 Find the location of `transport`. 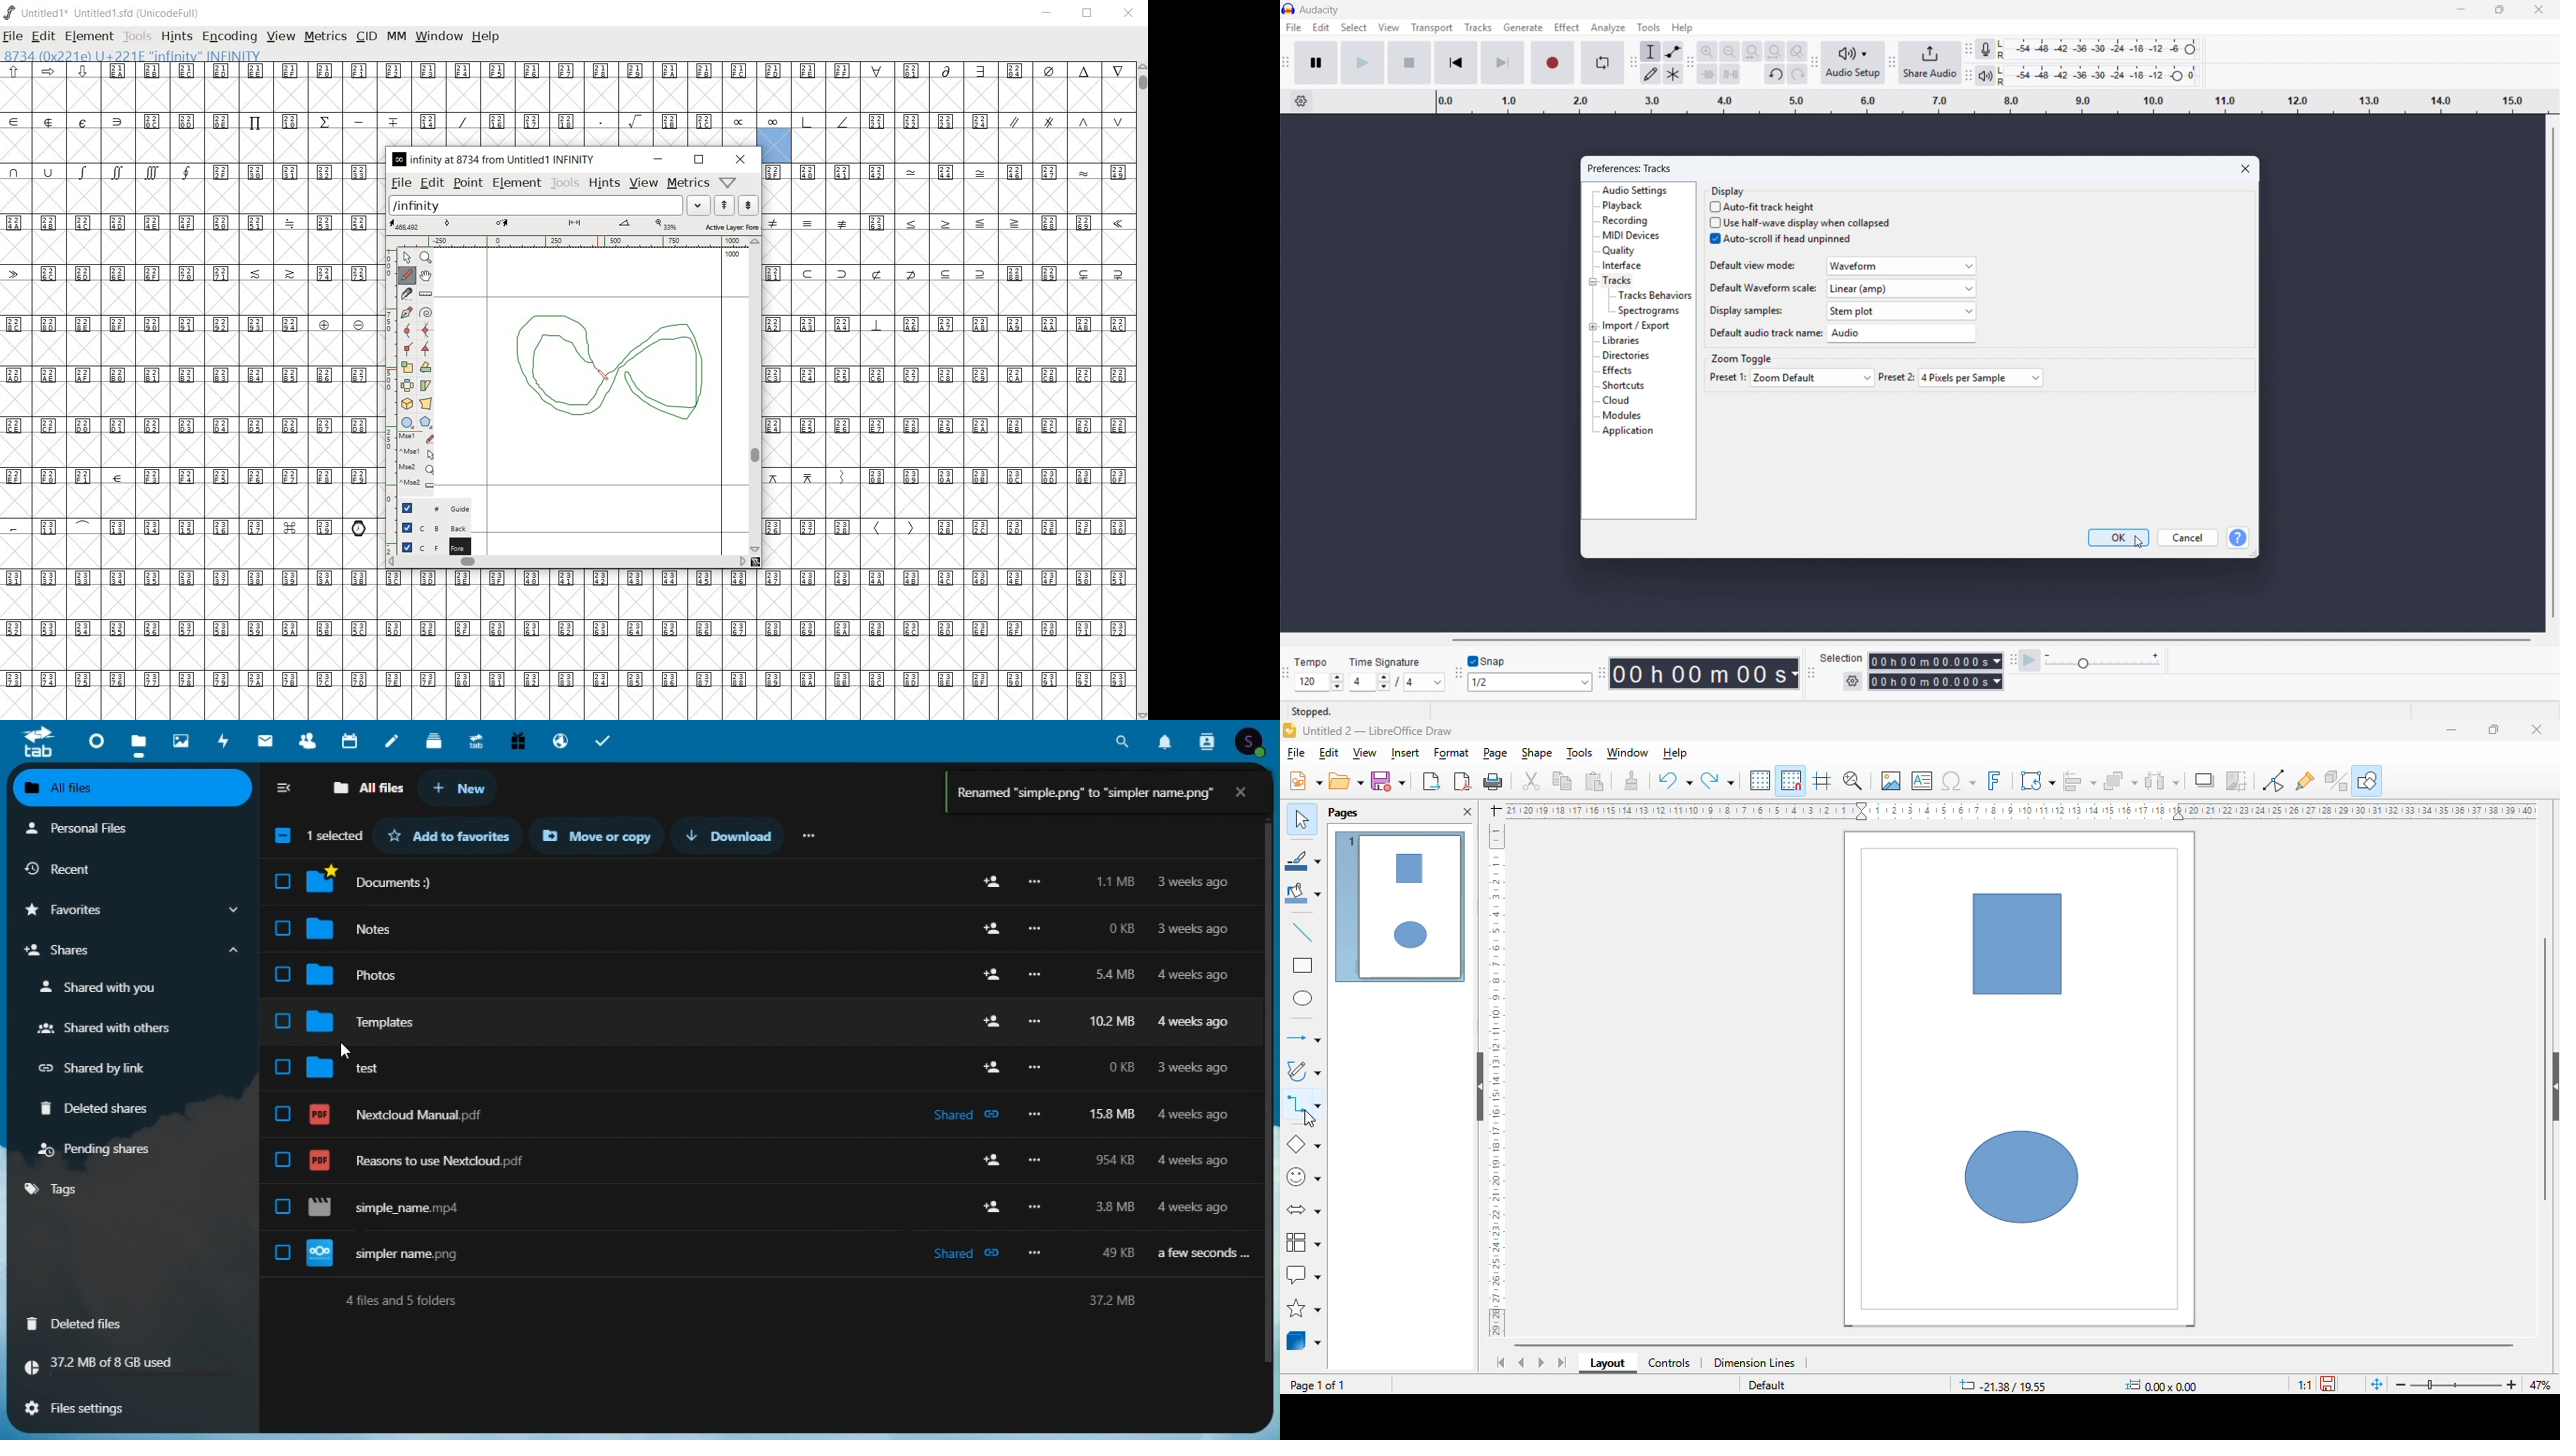

transport is located at coordinates (1432, 27).